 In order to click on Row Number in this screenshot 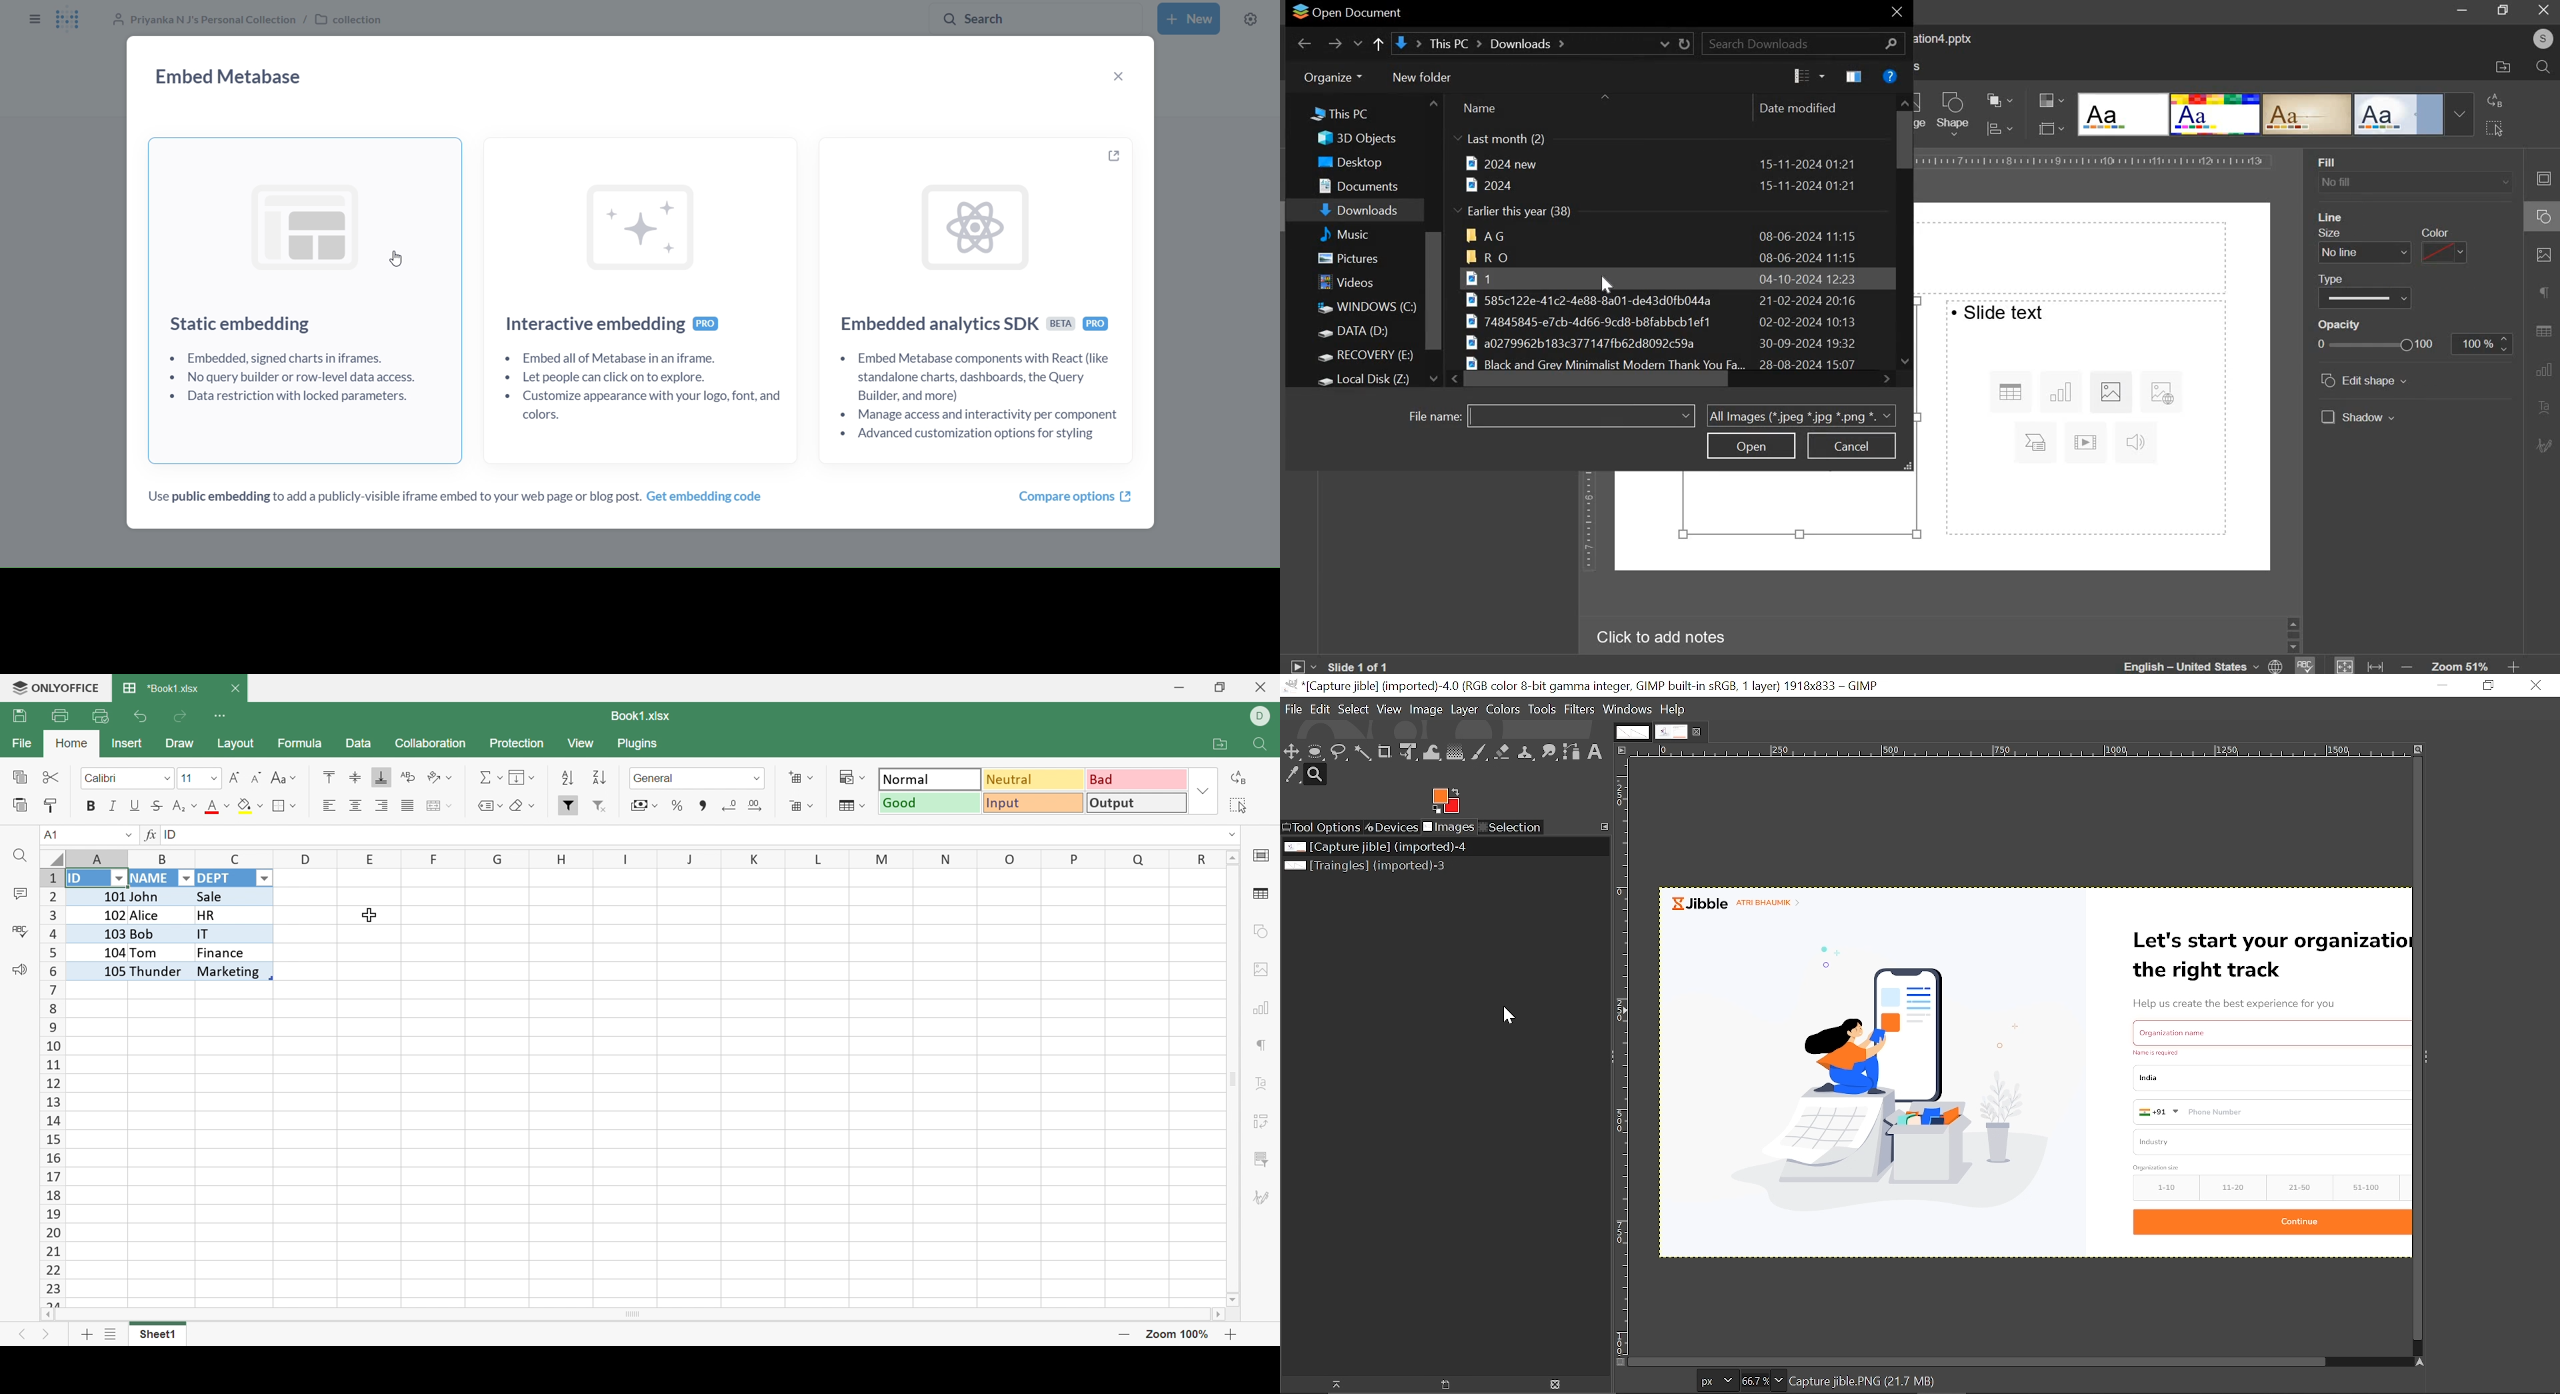, I will do `click(51, 1087)`.